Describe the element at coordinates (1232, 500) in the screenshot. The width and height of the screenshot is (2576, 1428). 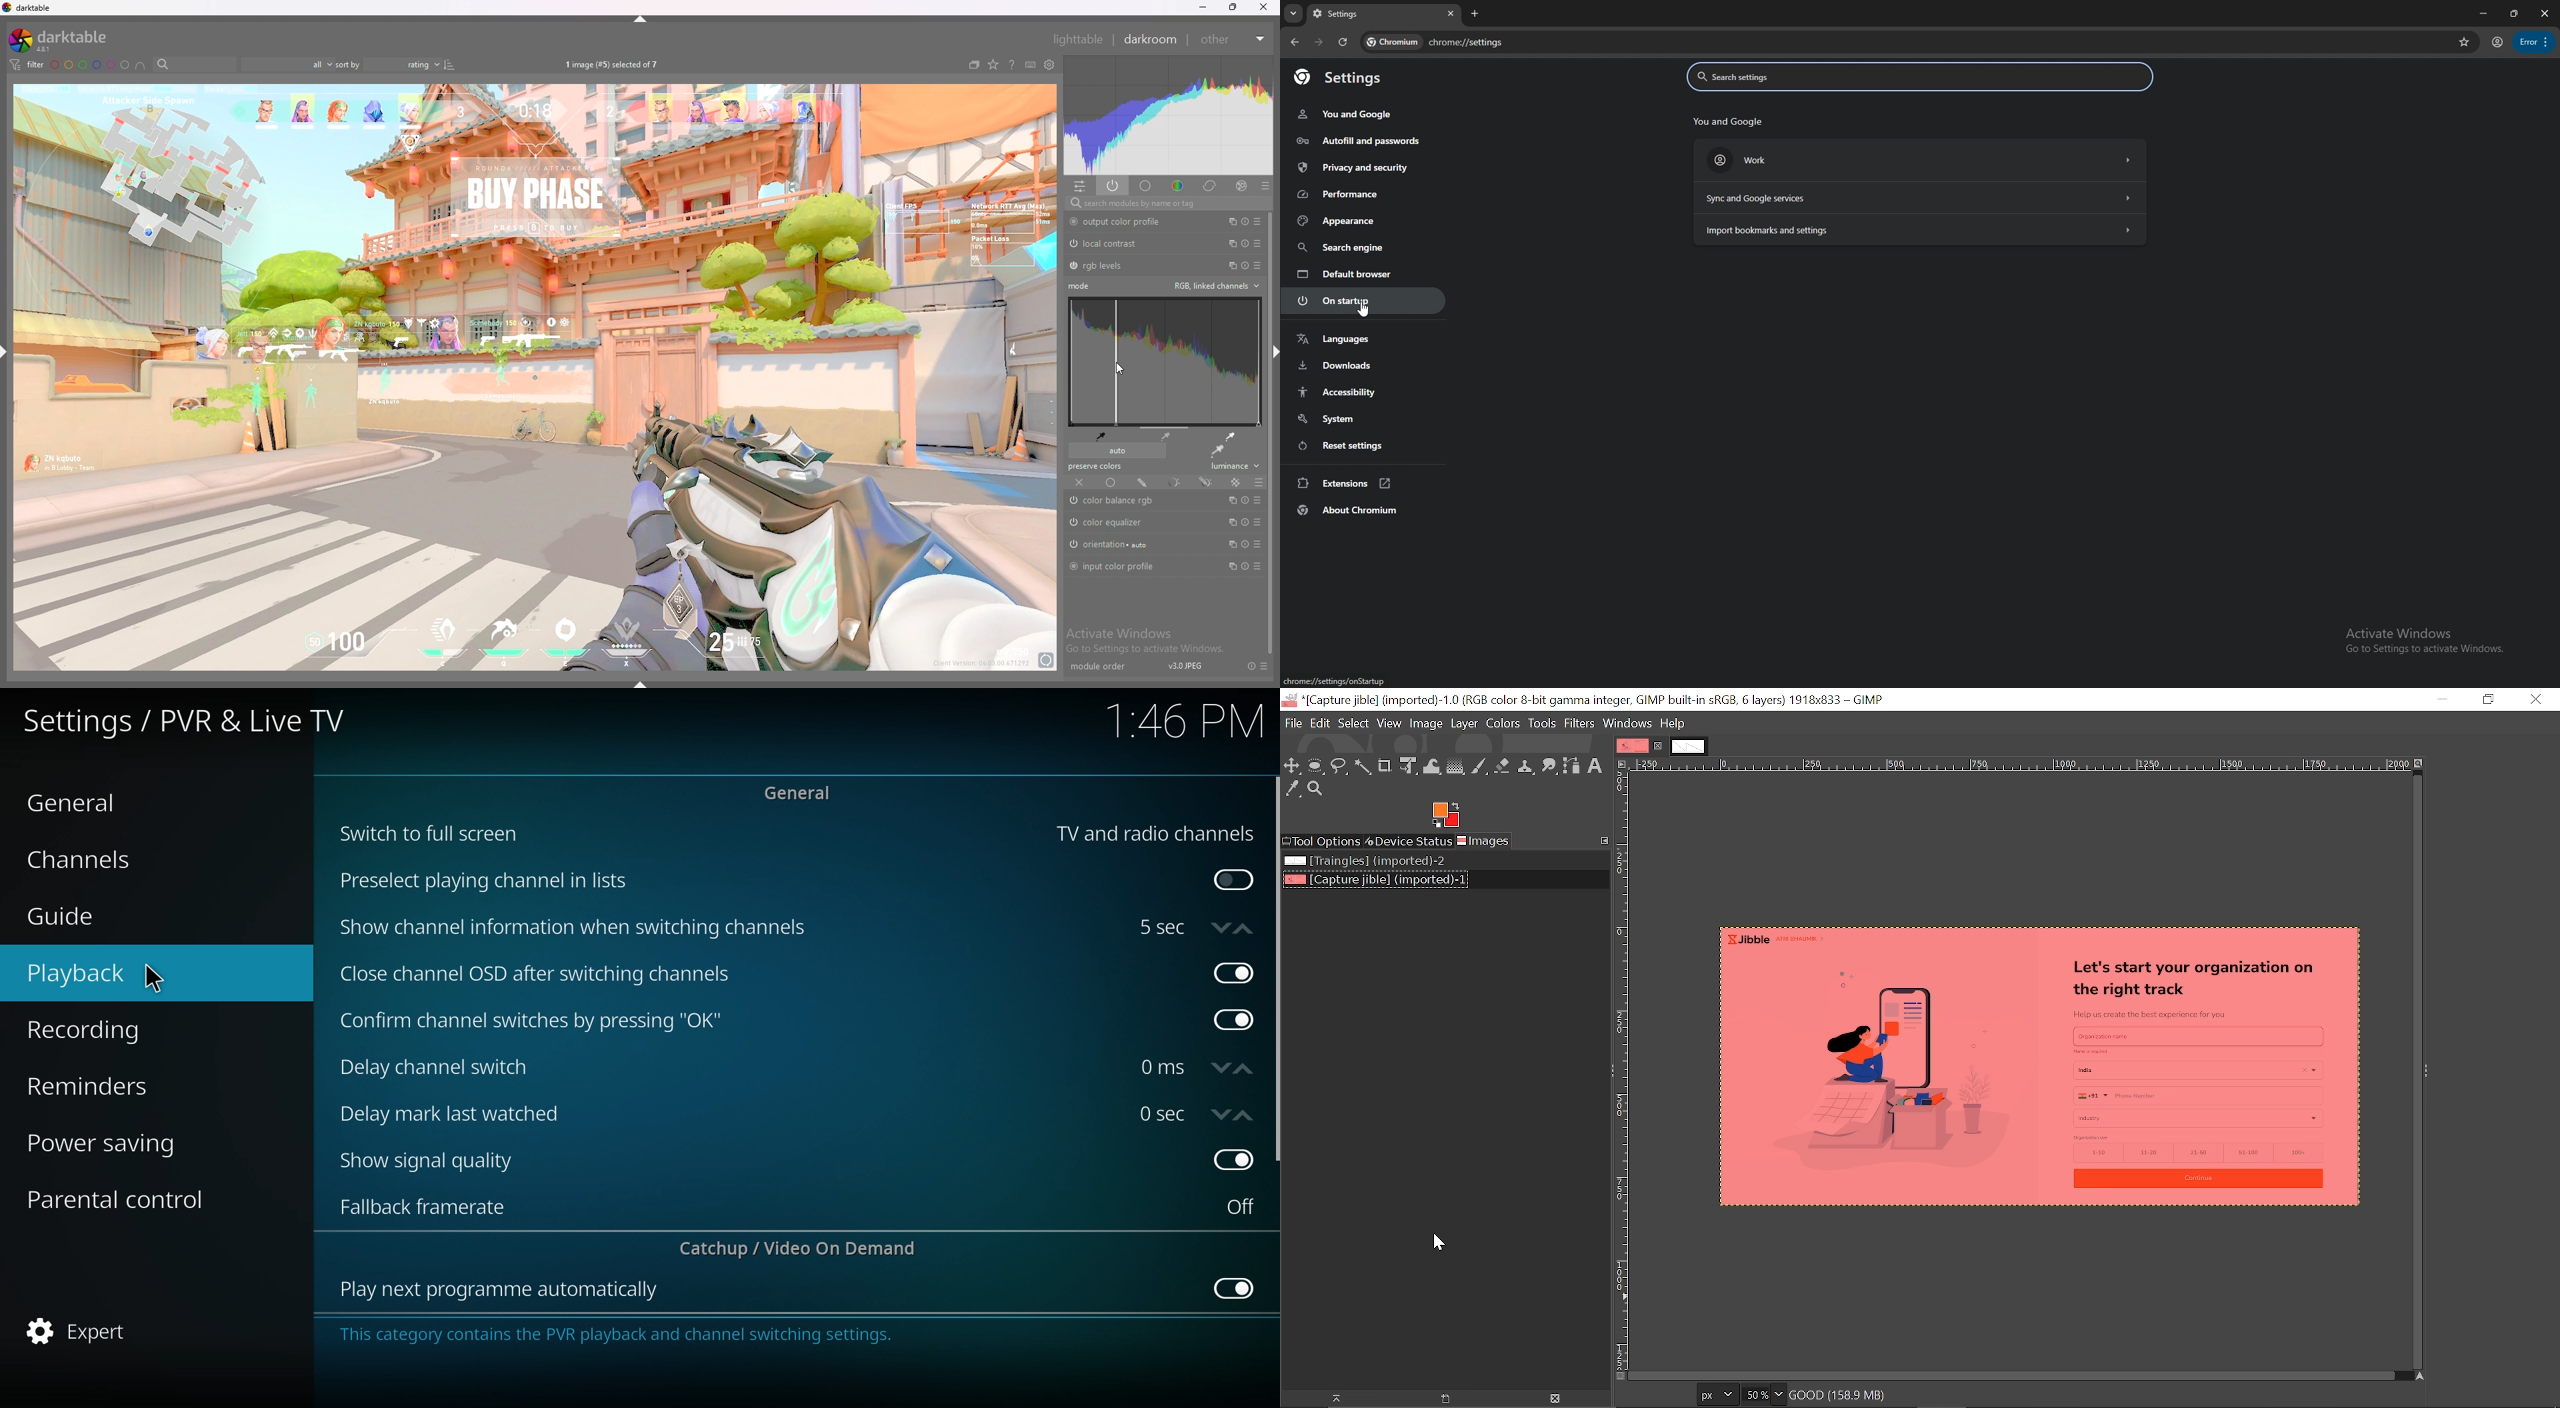
I see `multiple instances action` at that location.